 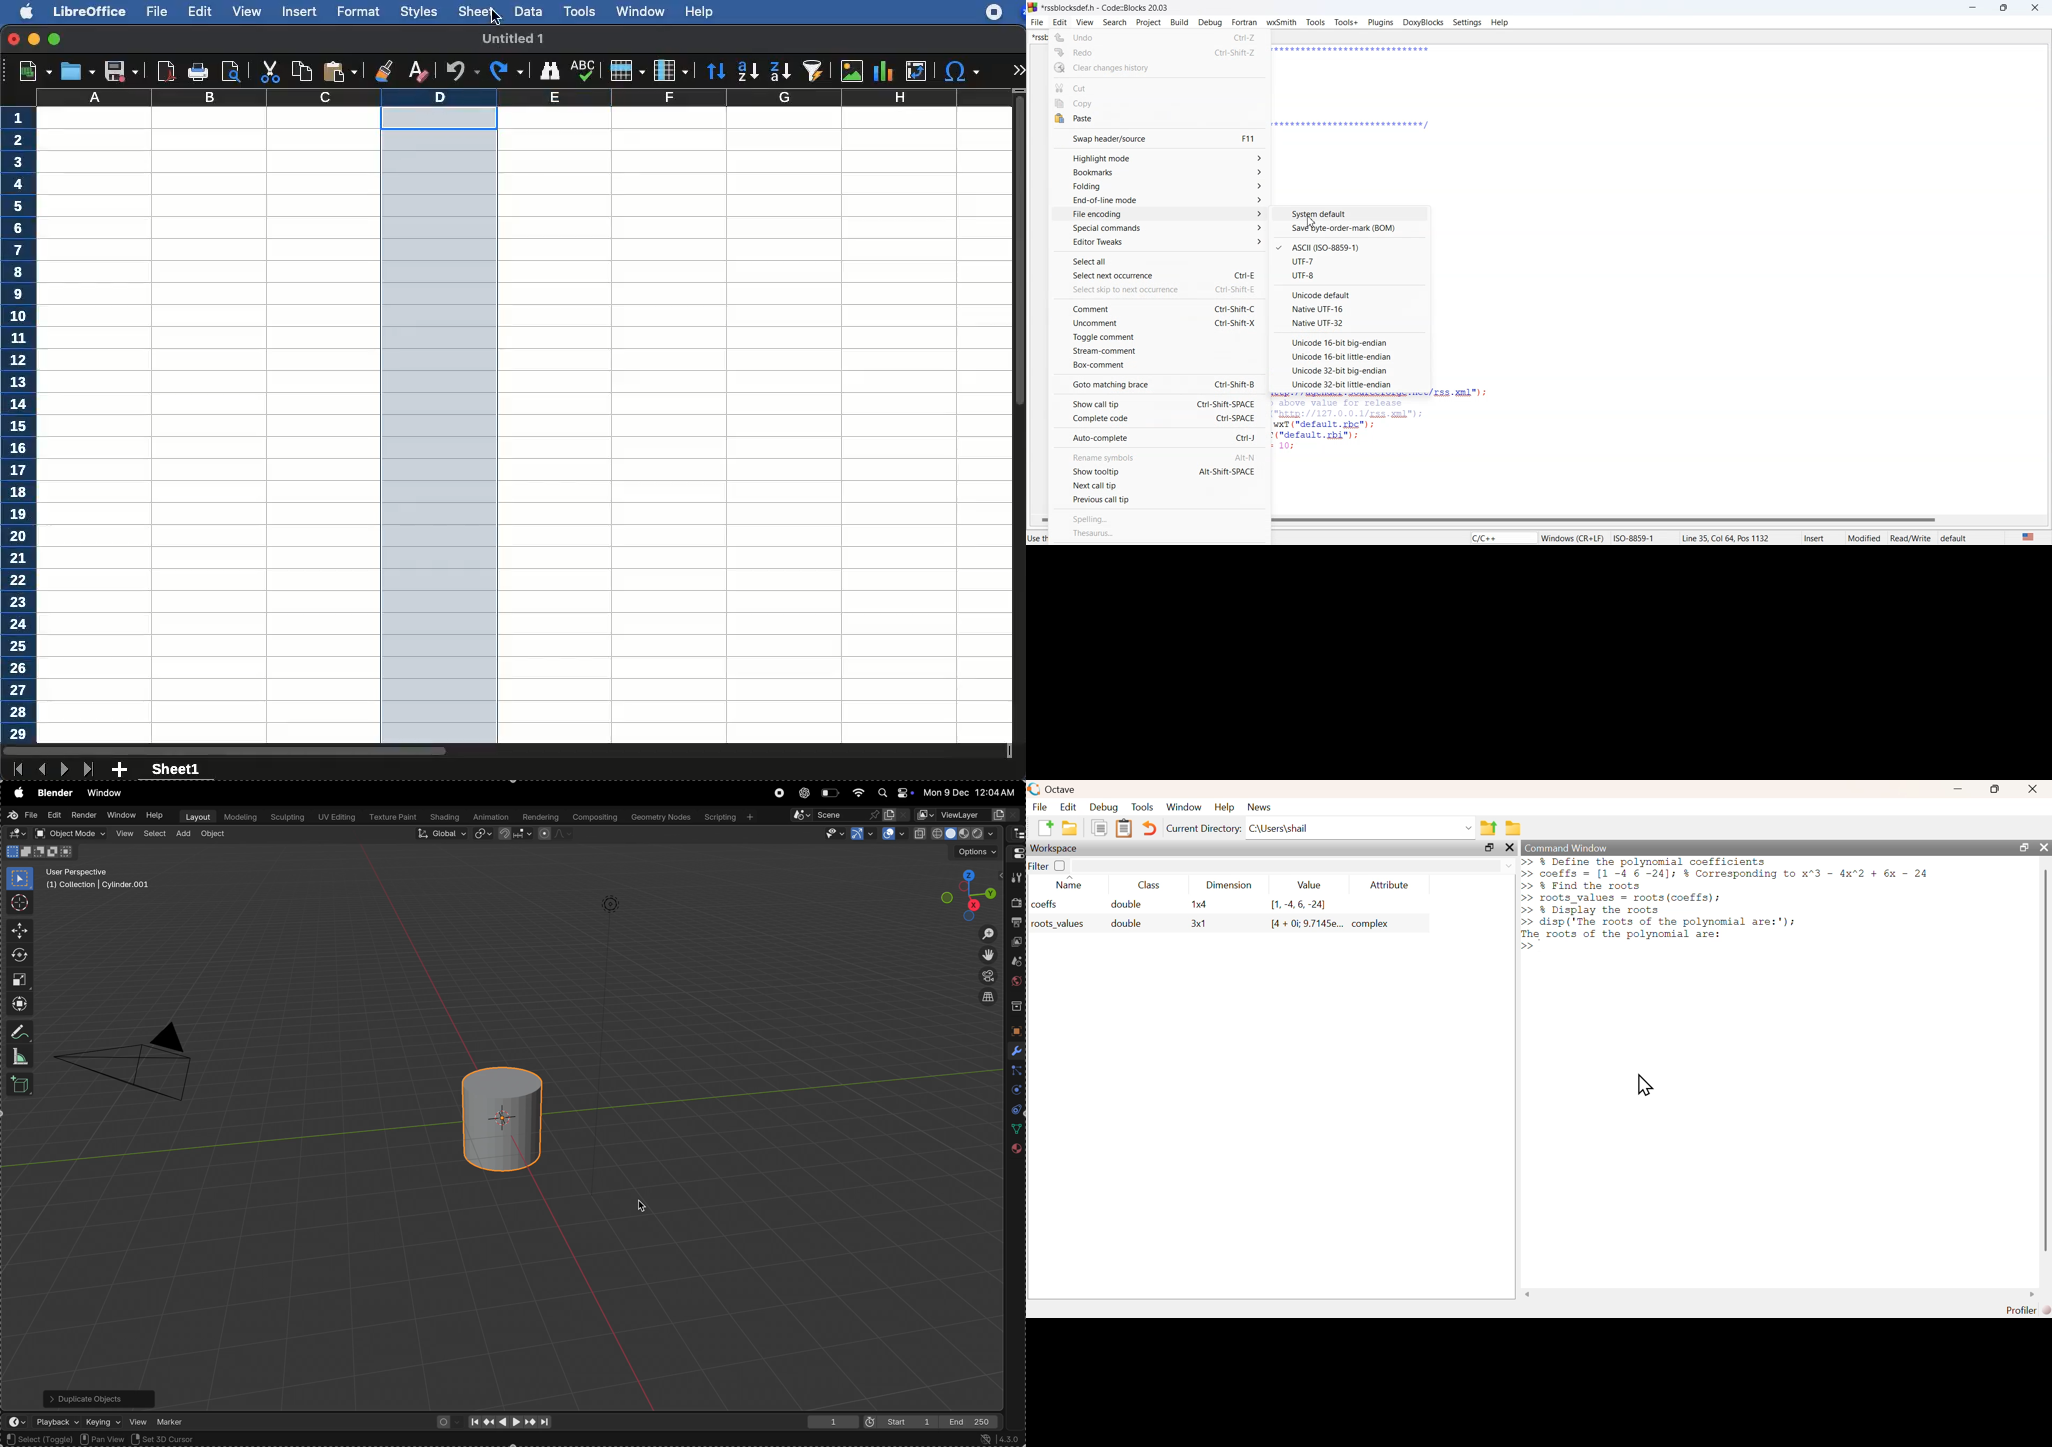 I want to click on sheet, so click(x=475, y=12).